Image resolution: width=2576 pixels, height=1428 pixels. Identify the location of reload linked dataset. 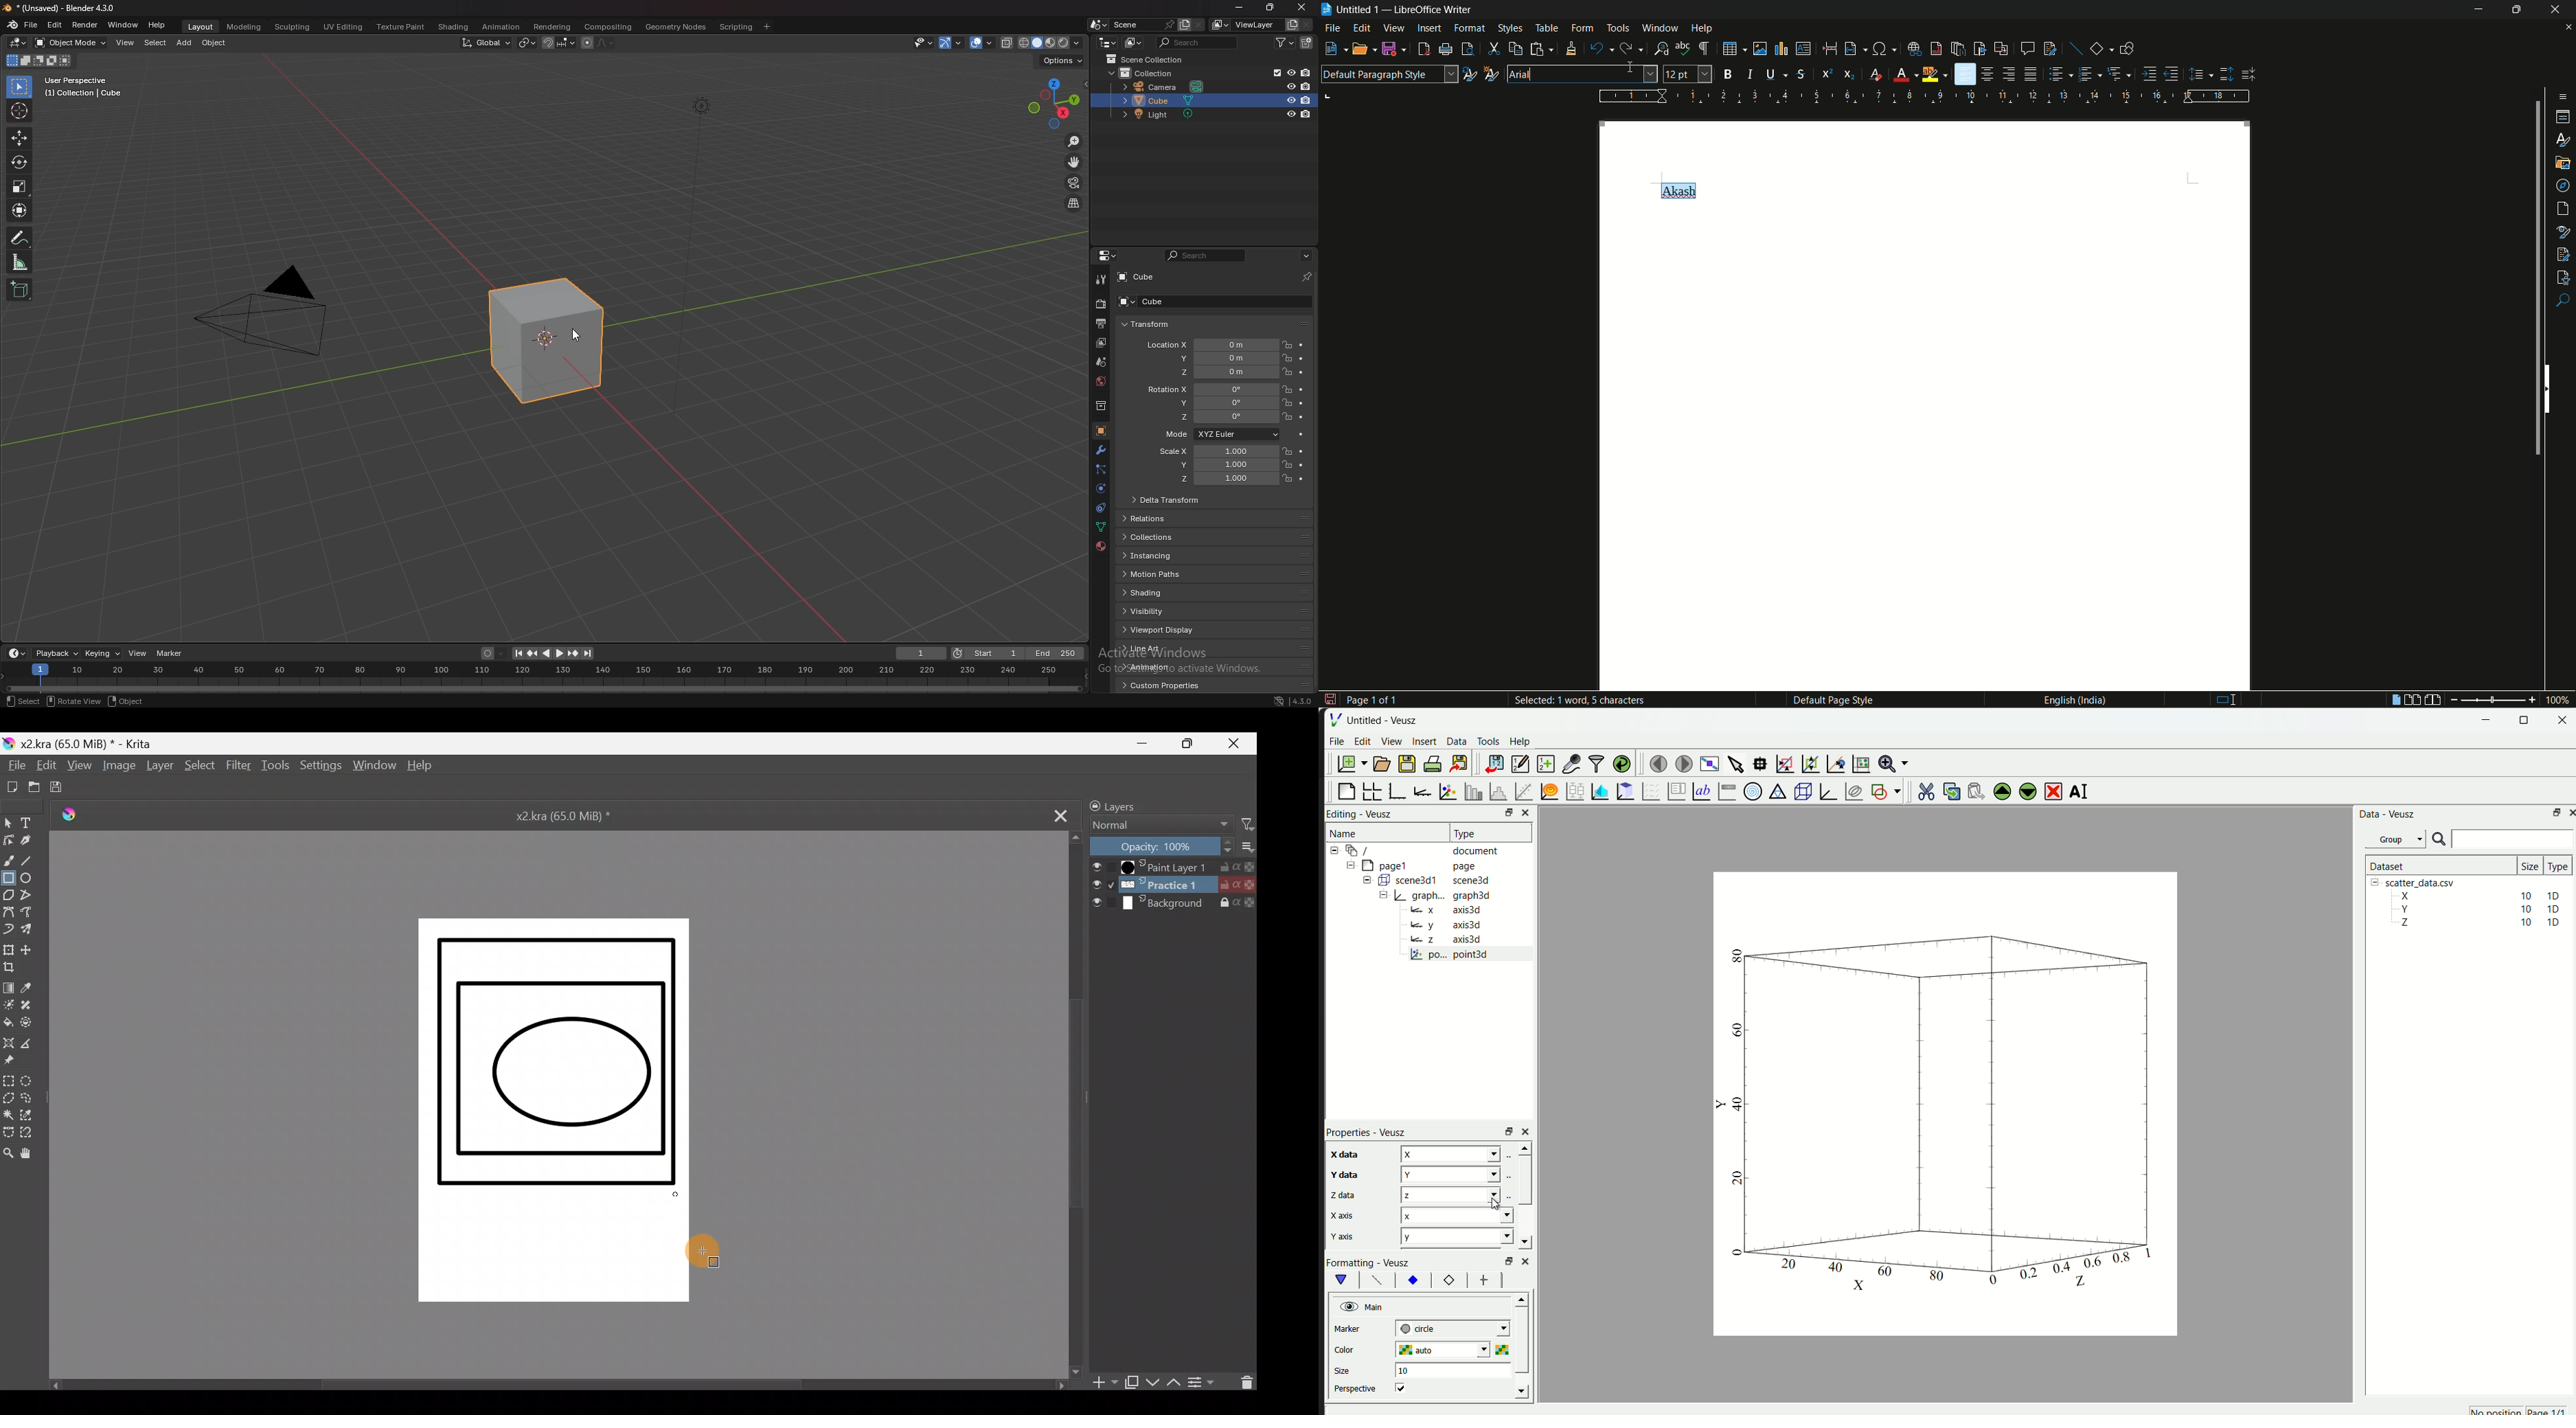
(1622, 763).